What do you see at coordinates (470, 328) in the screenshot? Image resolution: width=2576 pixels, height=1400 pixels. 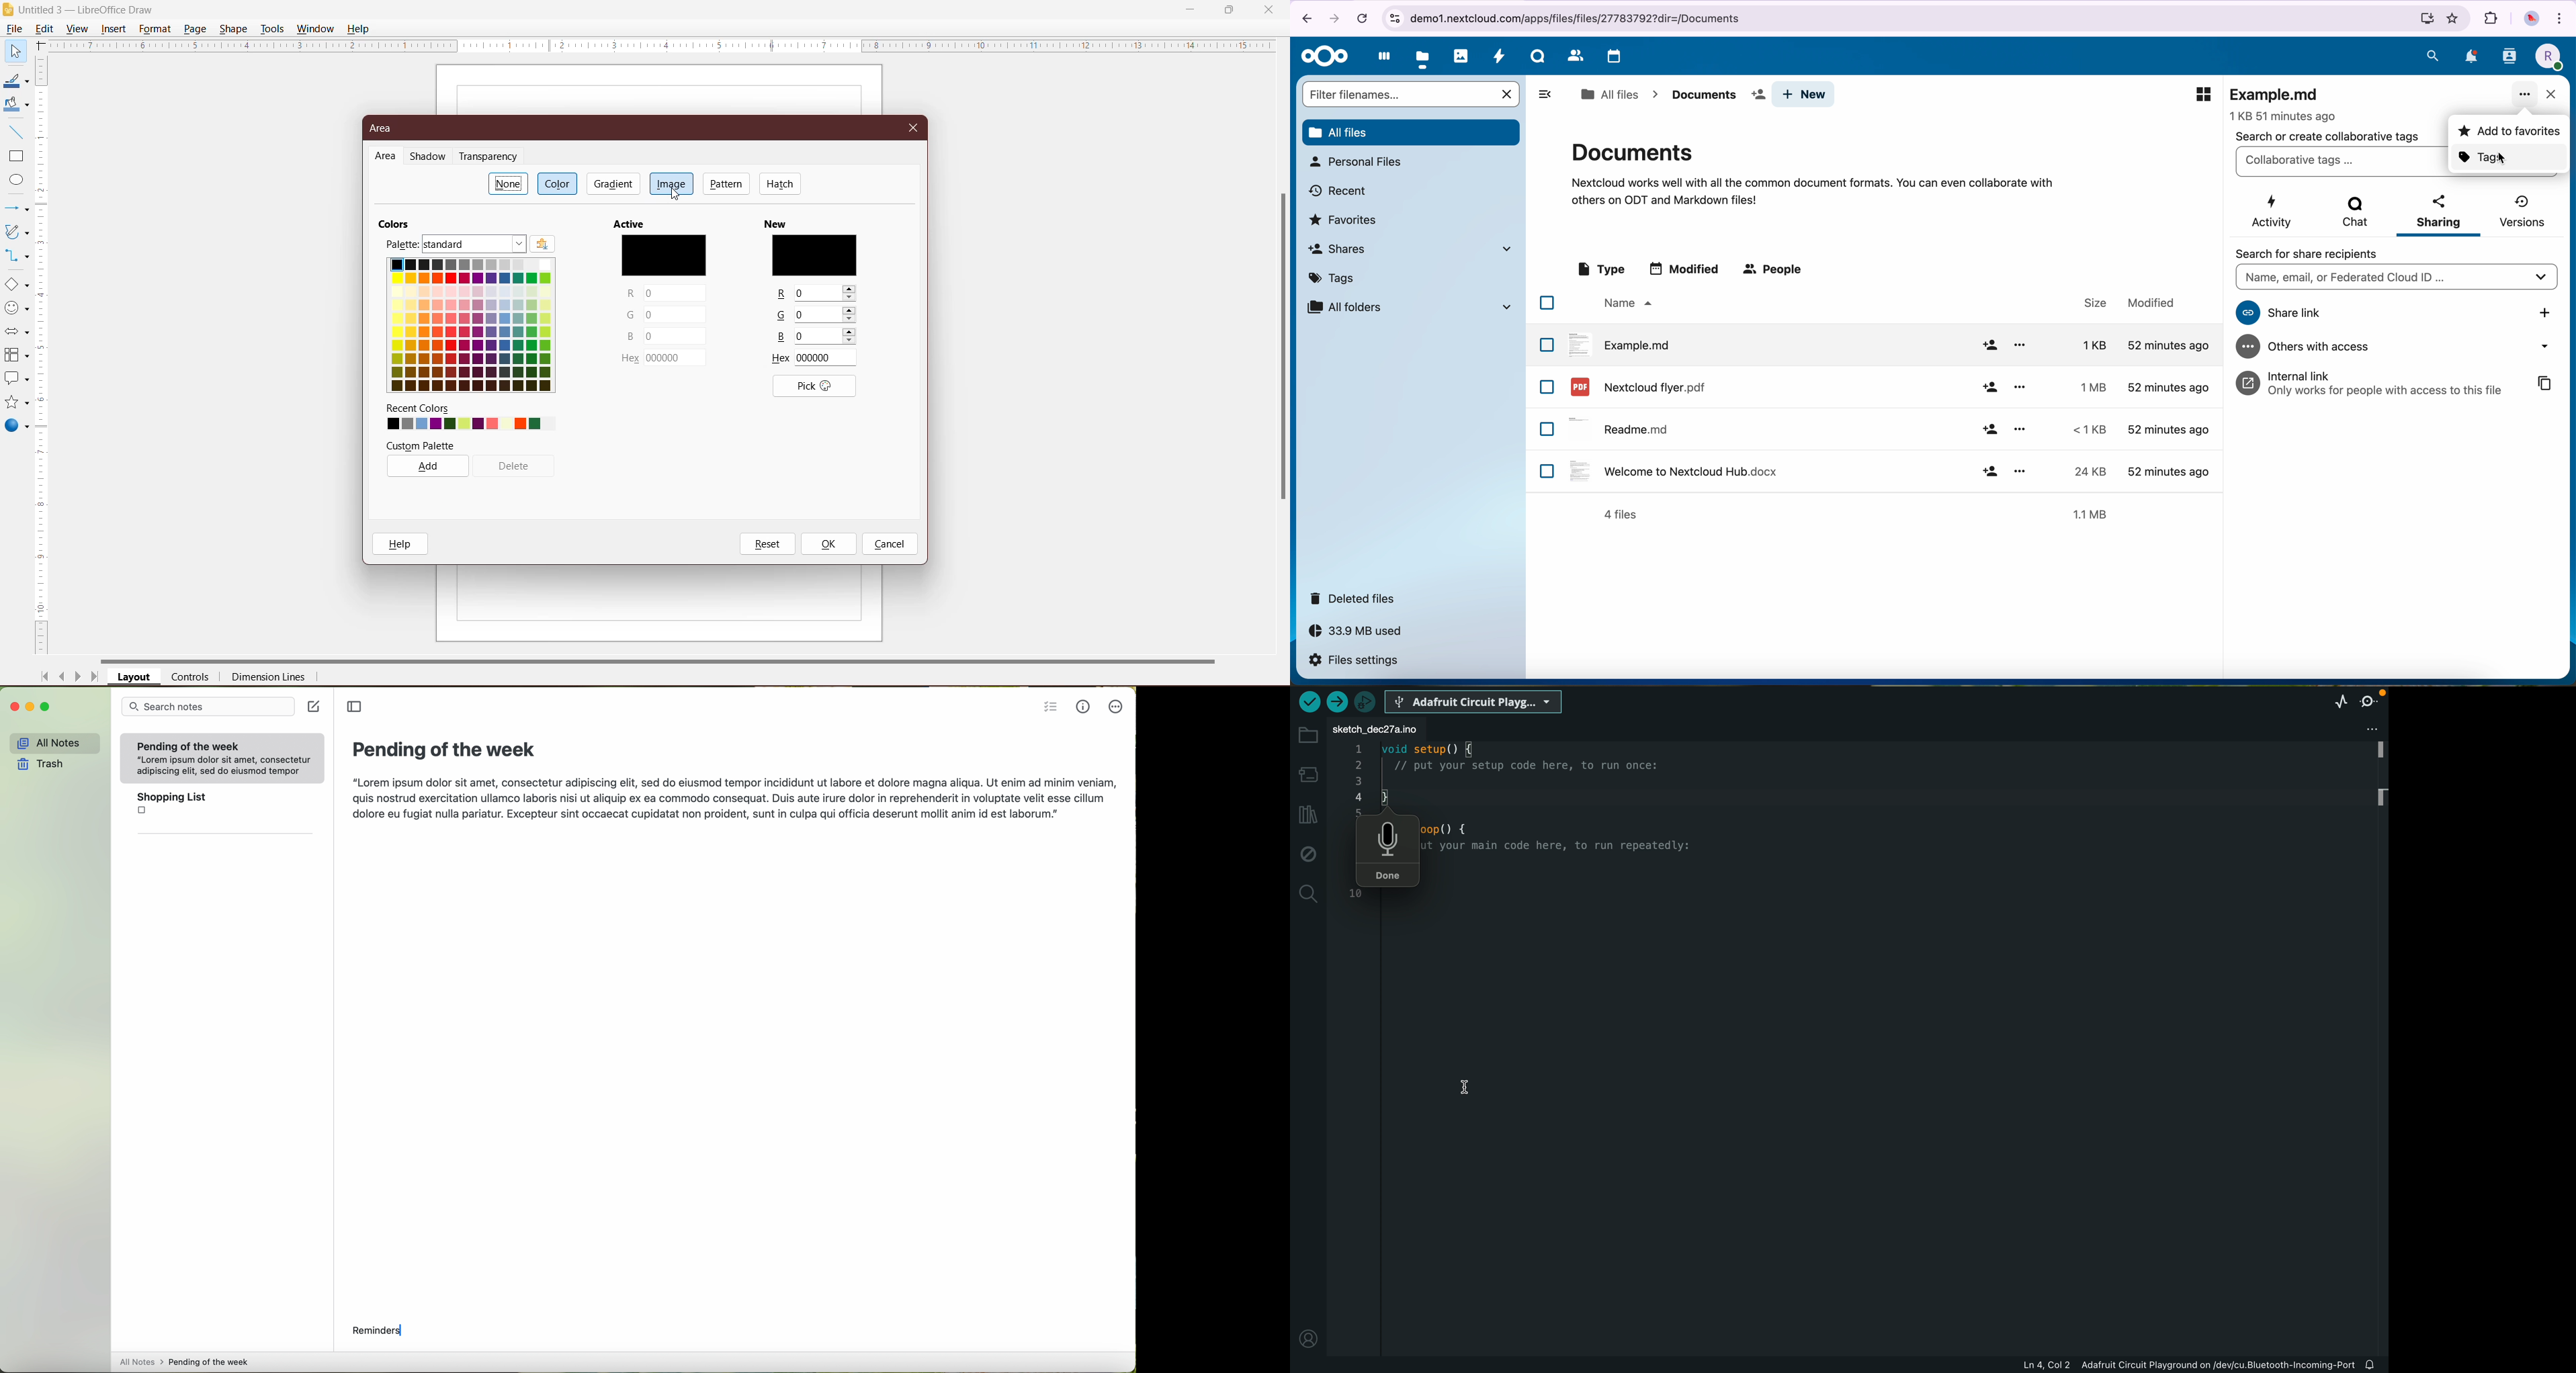 I see `Available colors in the selected palette` at bounding box center [470, 328].